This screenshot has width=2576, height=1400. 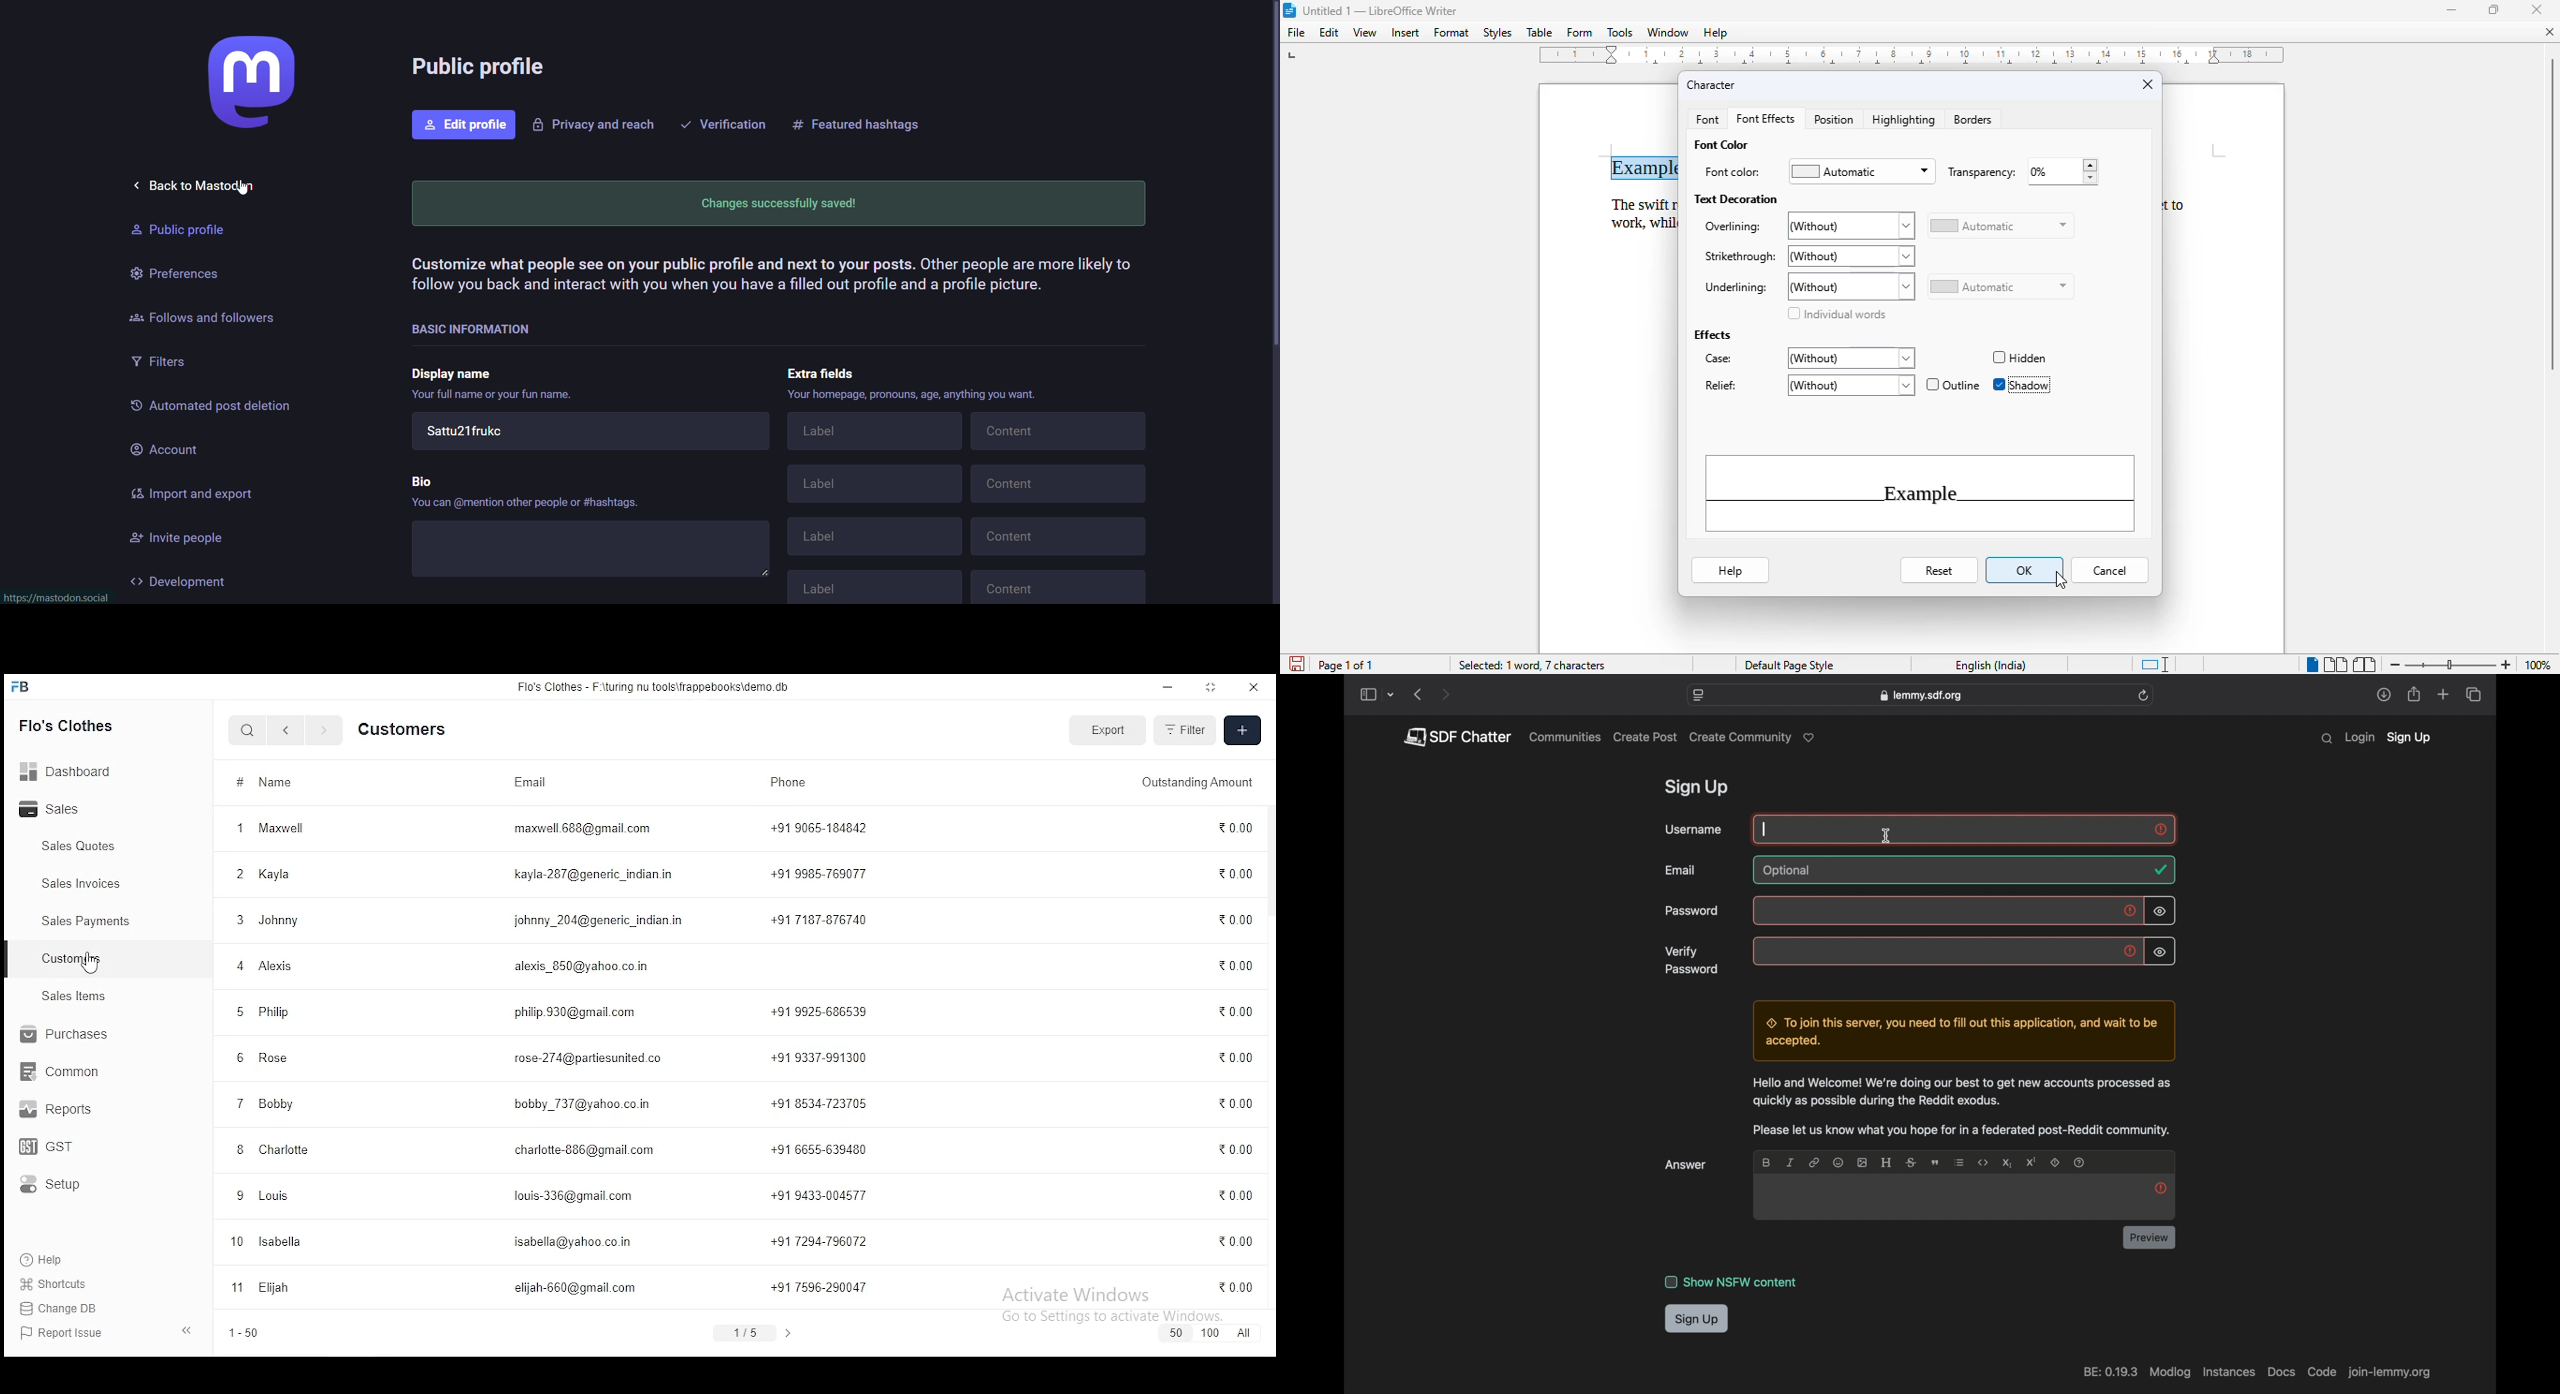 What do you see at coordinates (1257, 686) in the screenshot?
I see `close window` at bounding box center [1257, 686].